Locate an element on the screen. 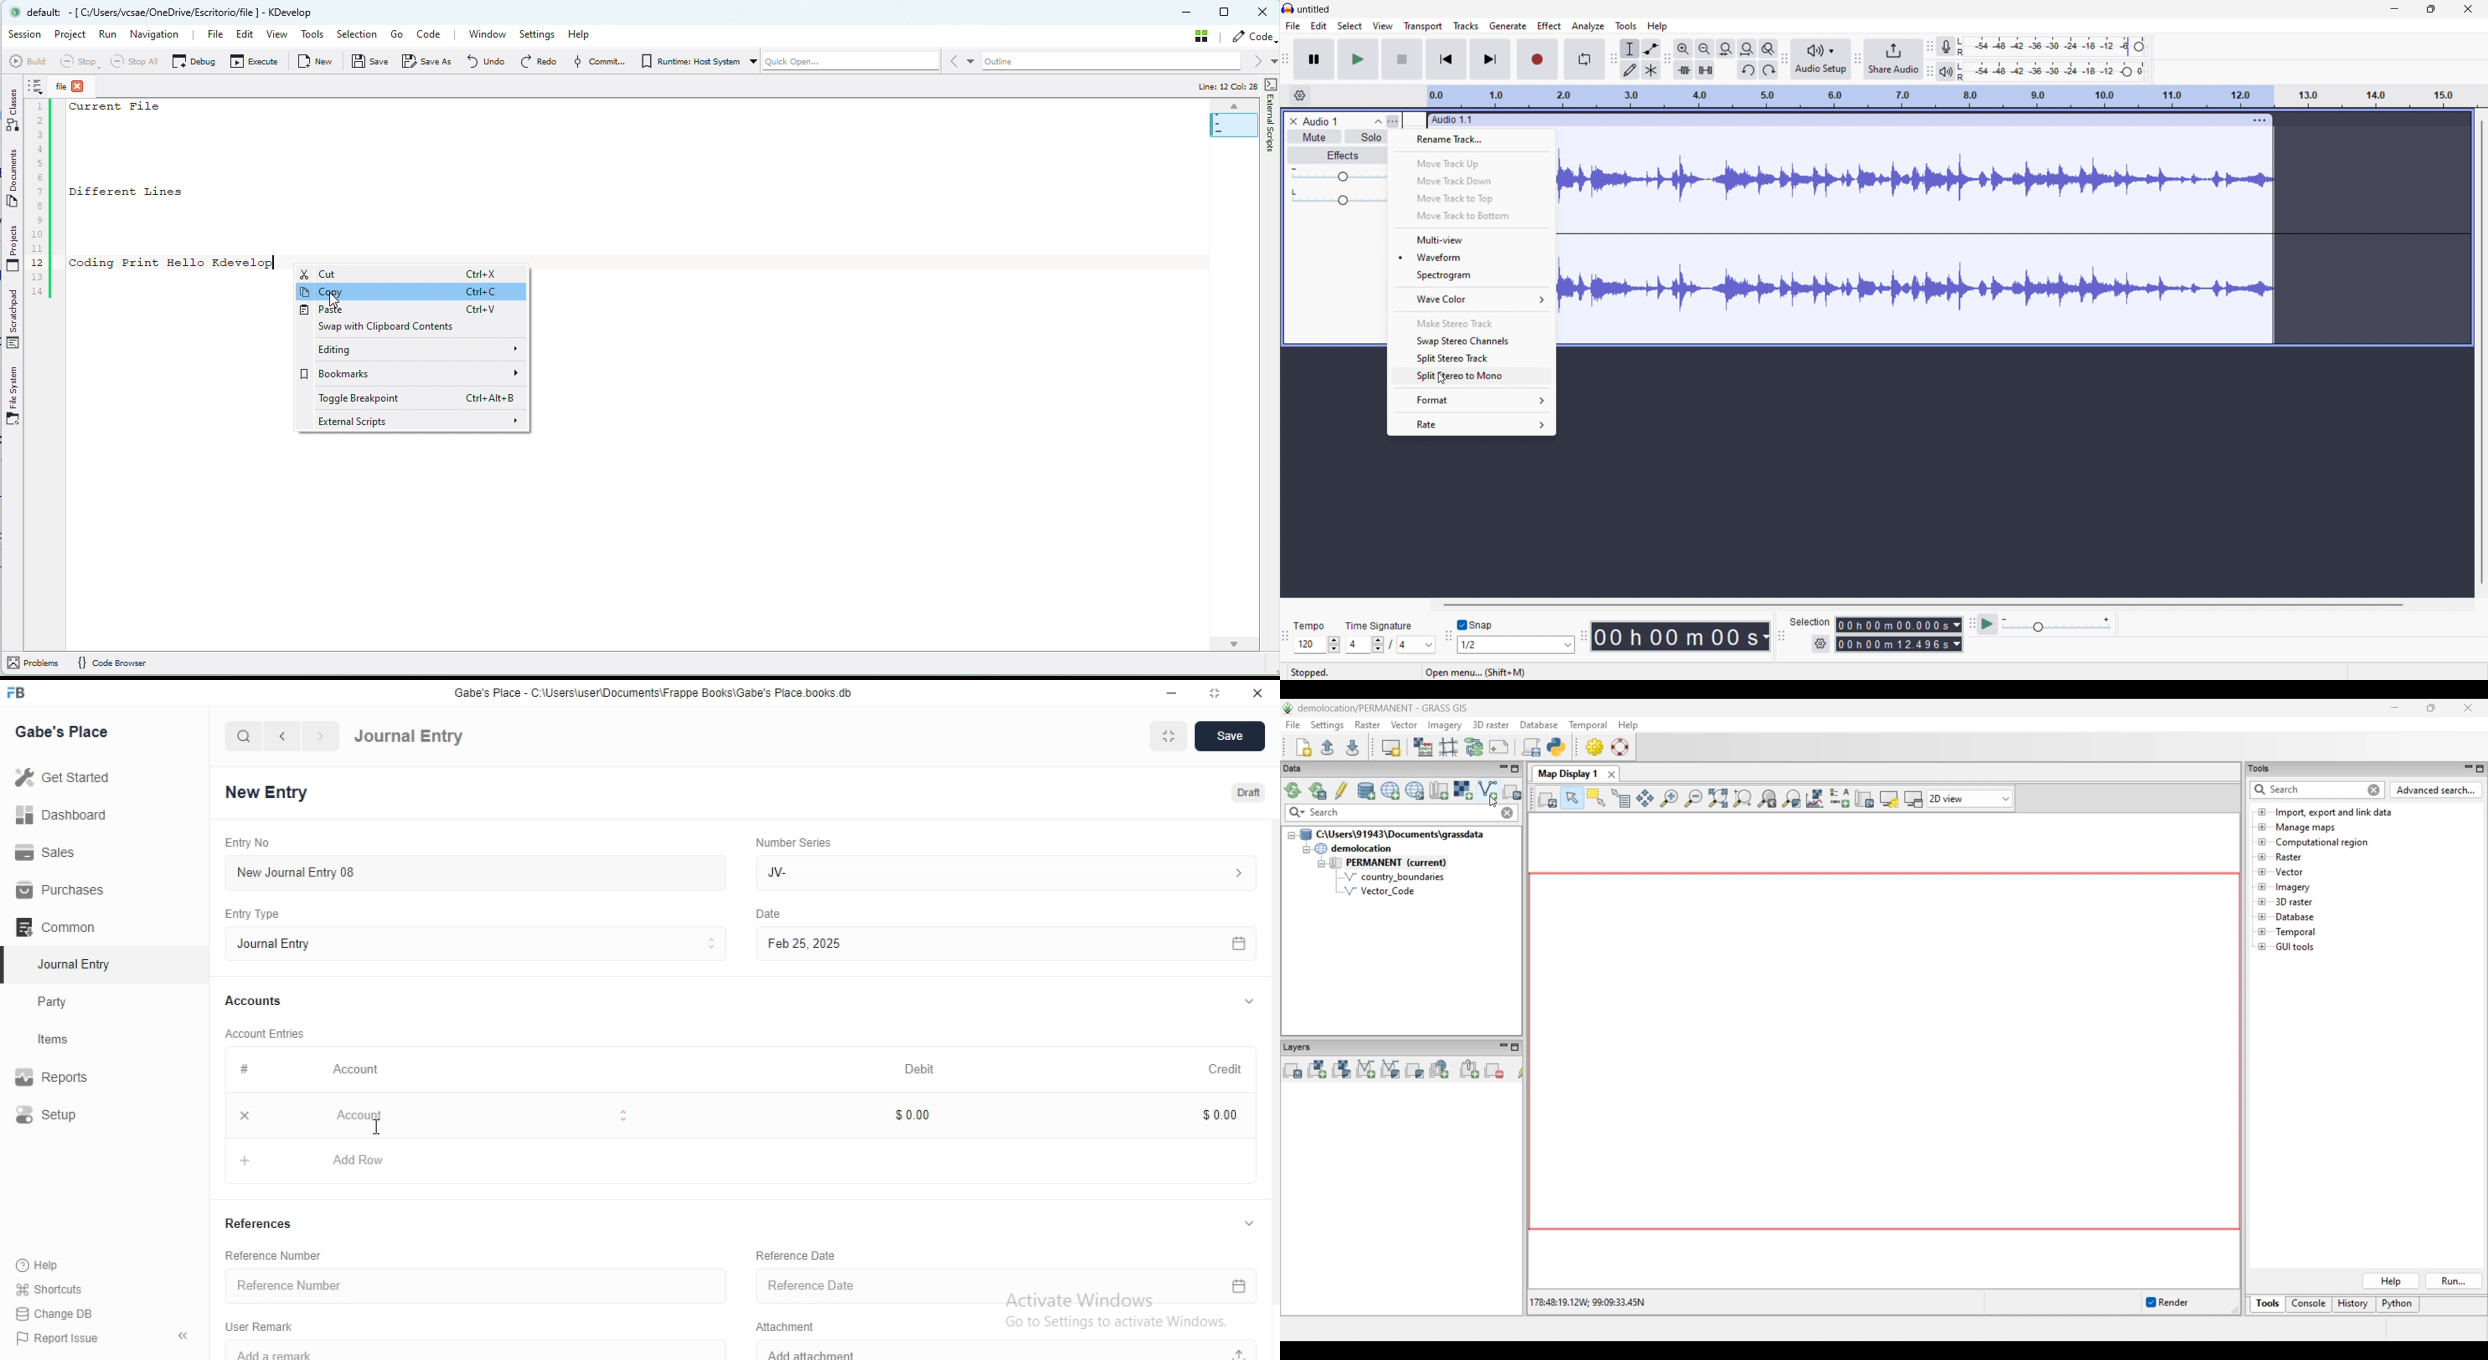 This screenshot has height=1372, width=2492. Reference Date is located at coordinates (1007, 1288).